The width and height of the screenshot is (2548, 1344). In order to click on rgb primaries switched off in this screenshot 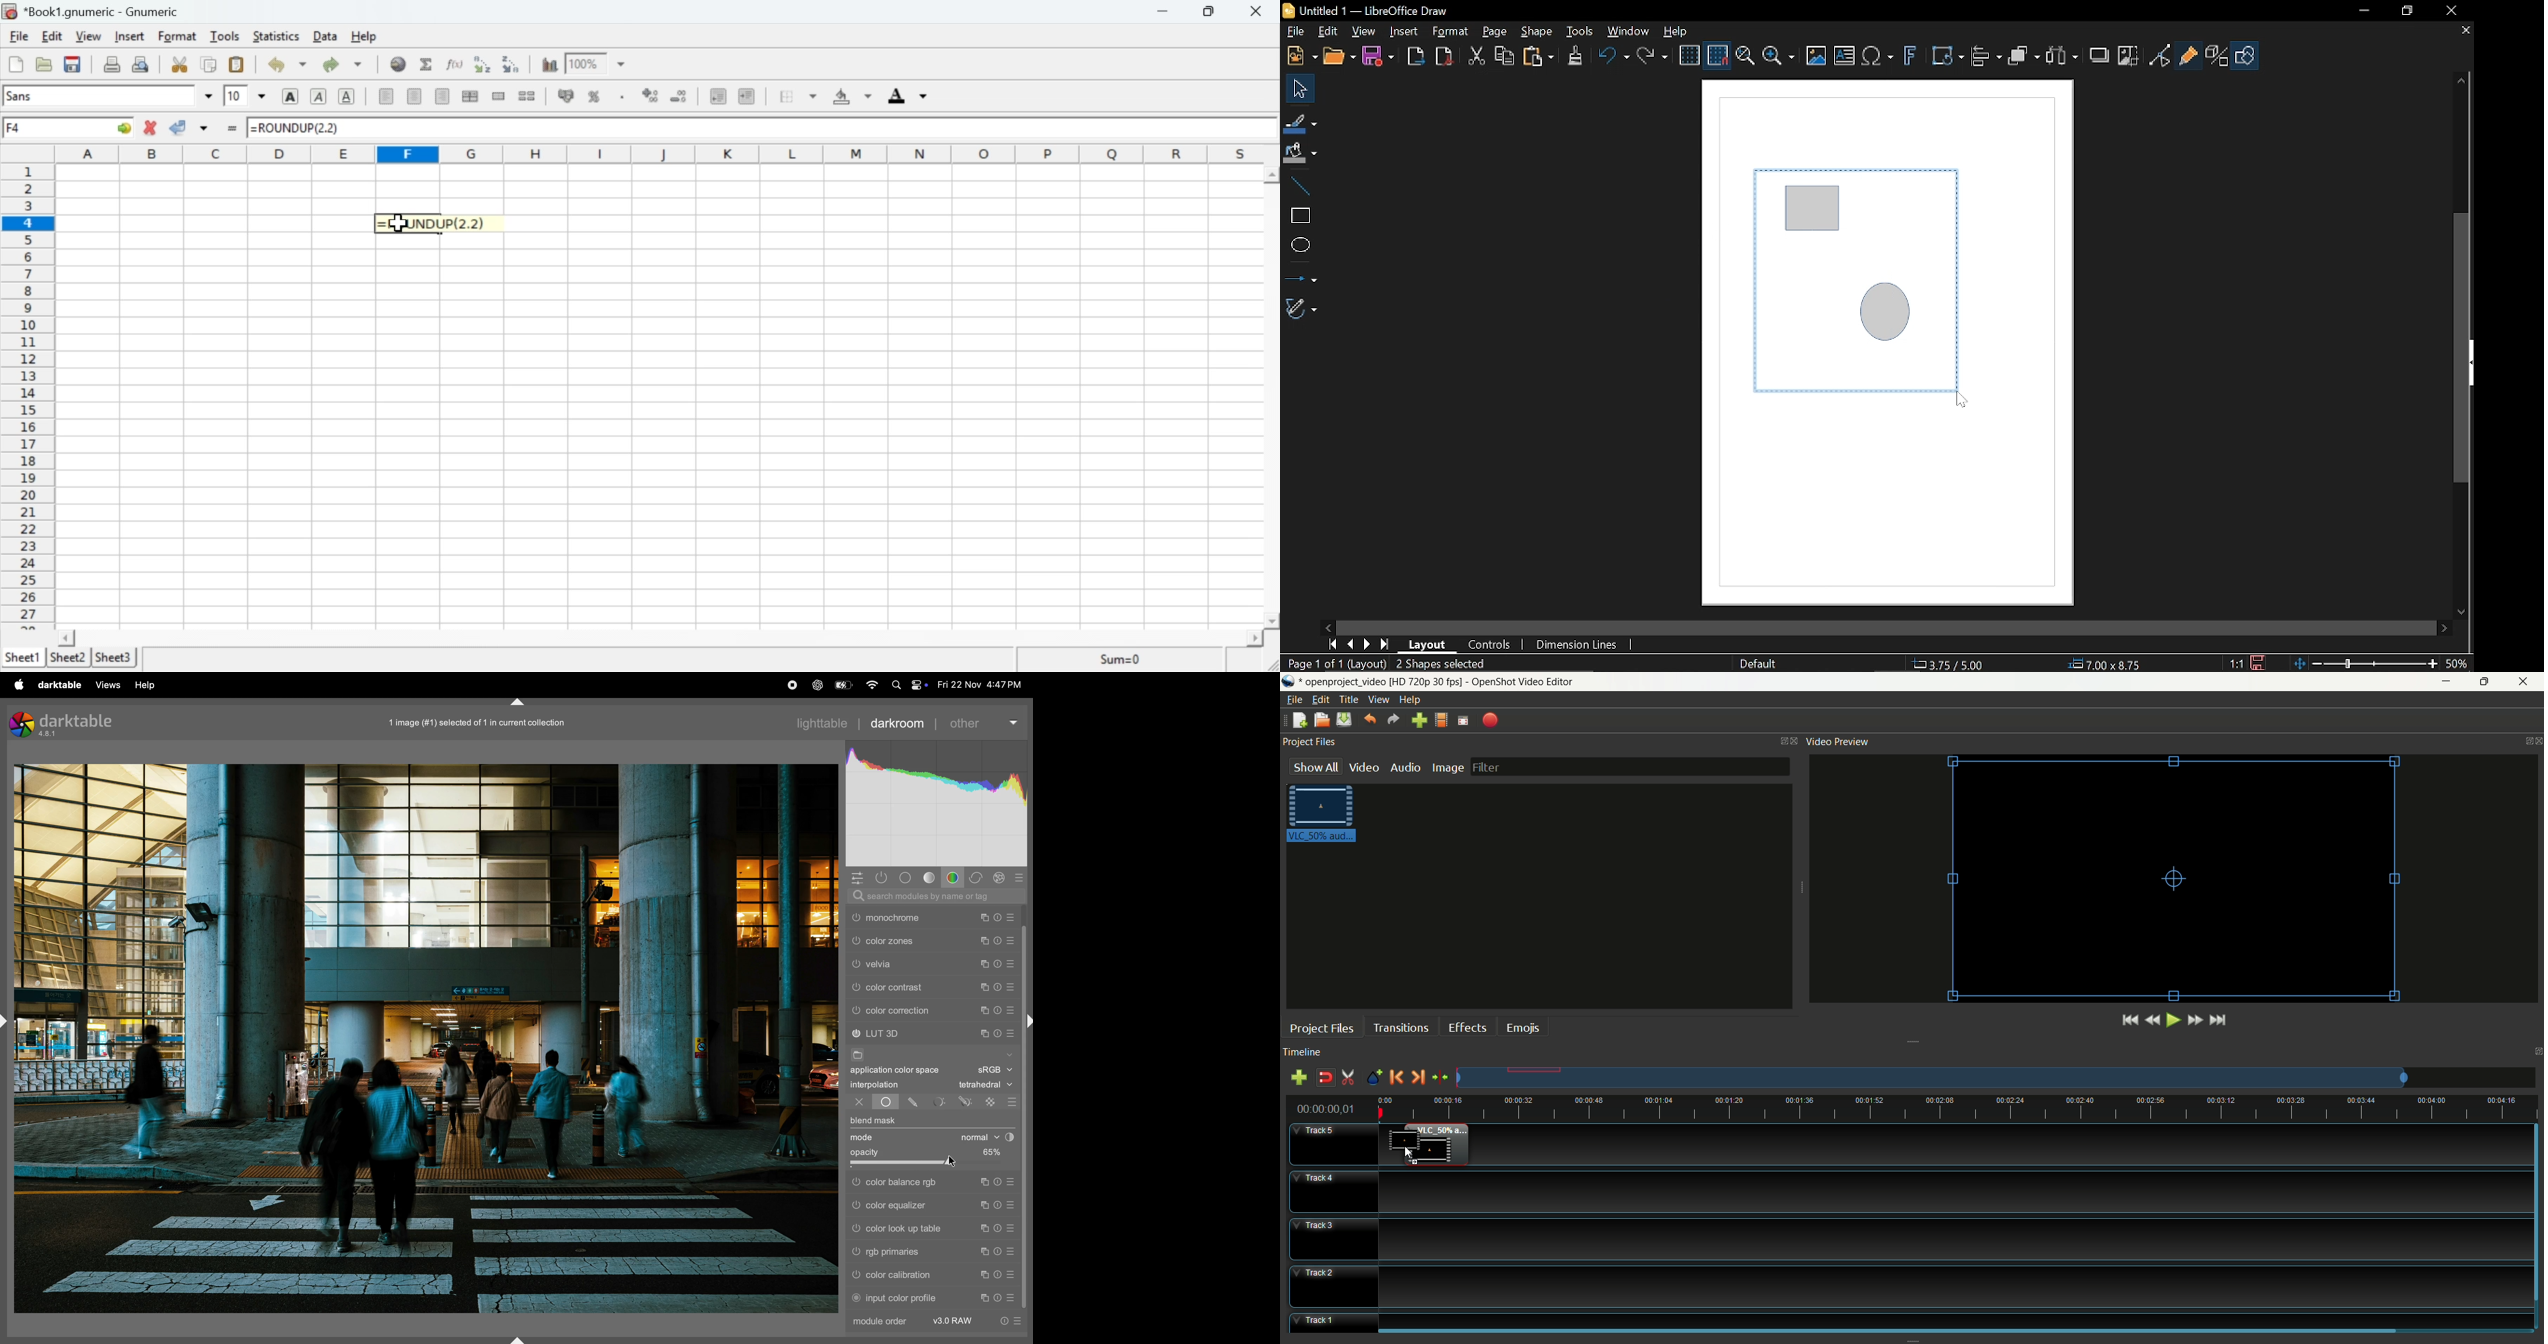, I will do `click(855, 1253)`.